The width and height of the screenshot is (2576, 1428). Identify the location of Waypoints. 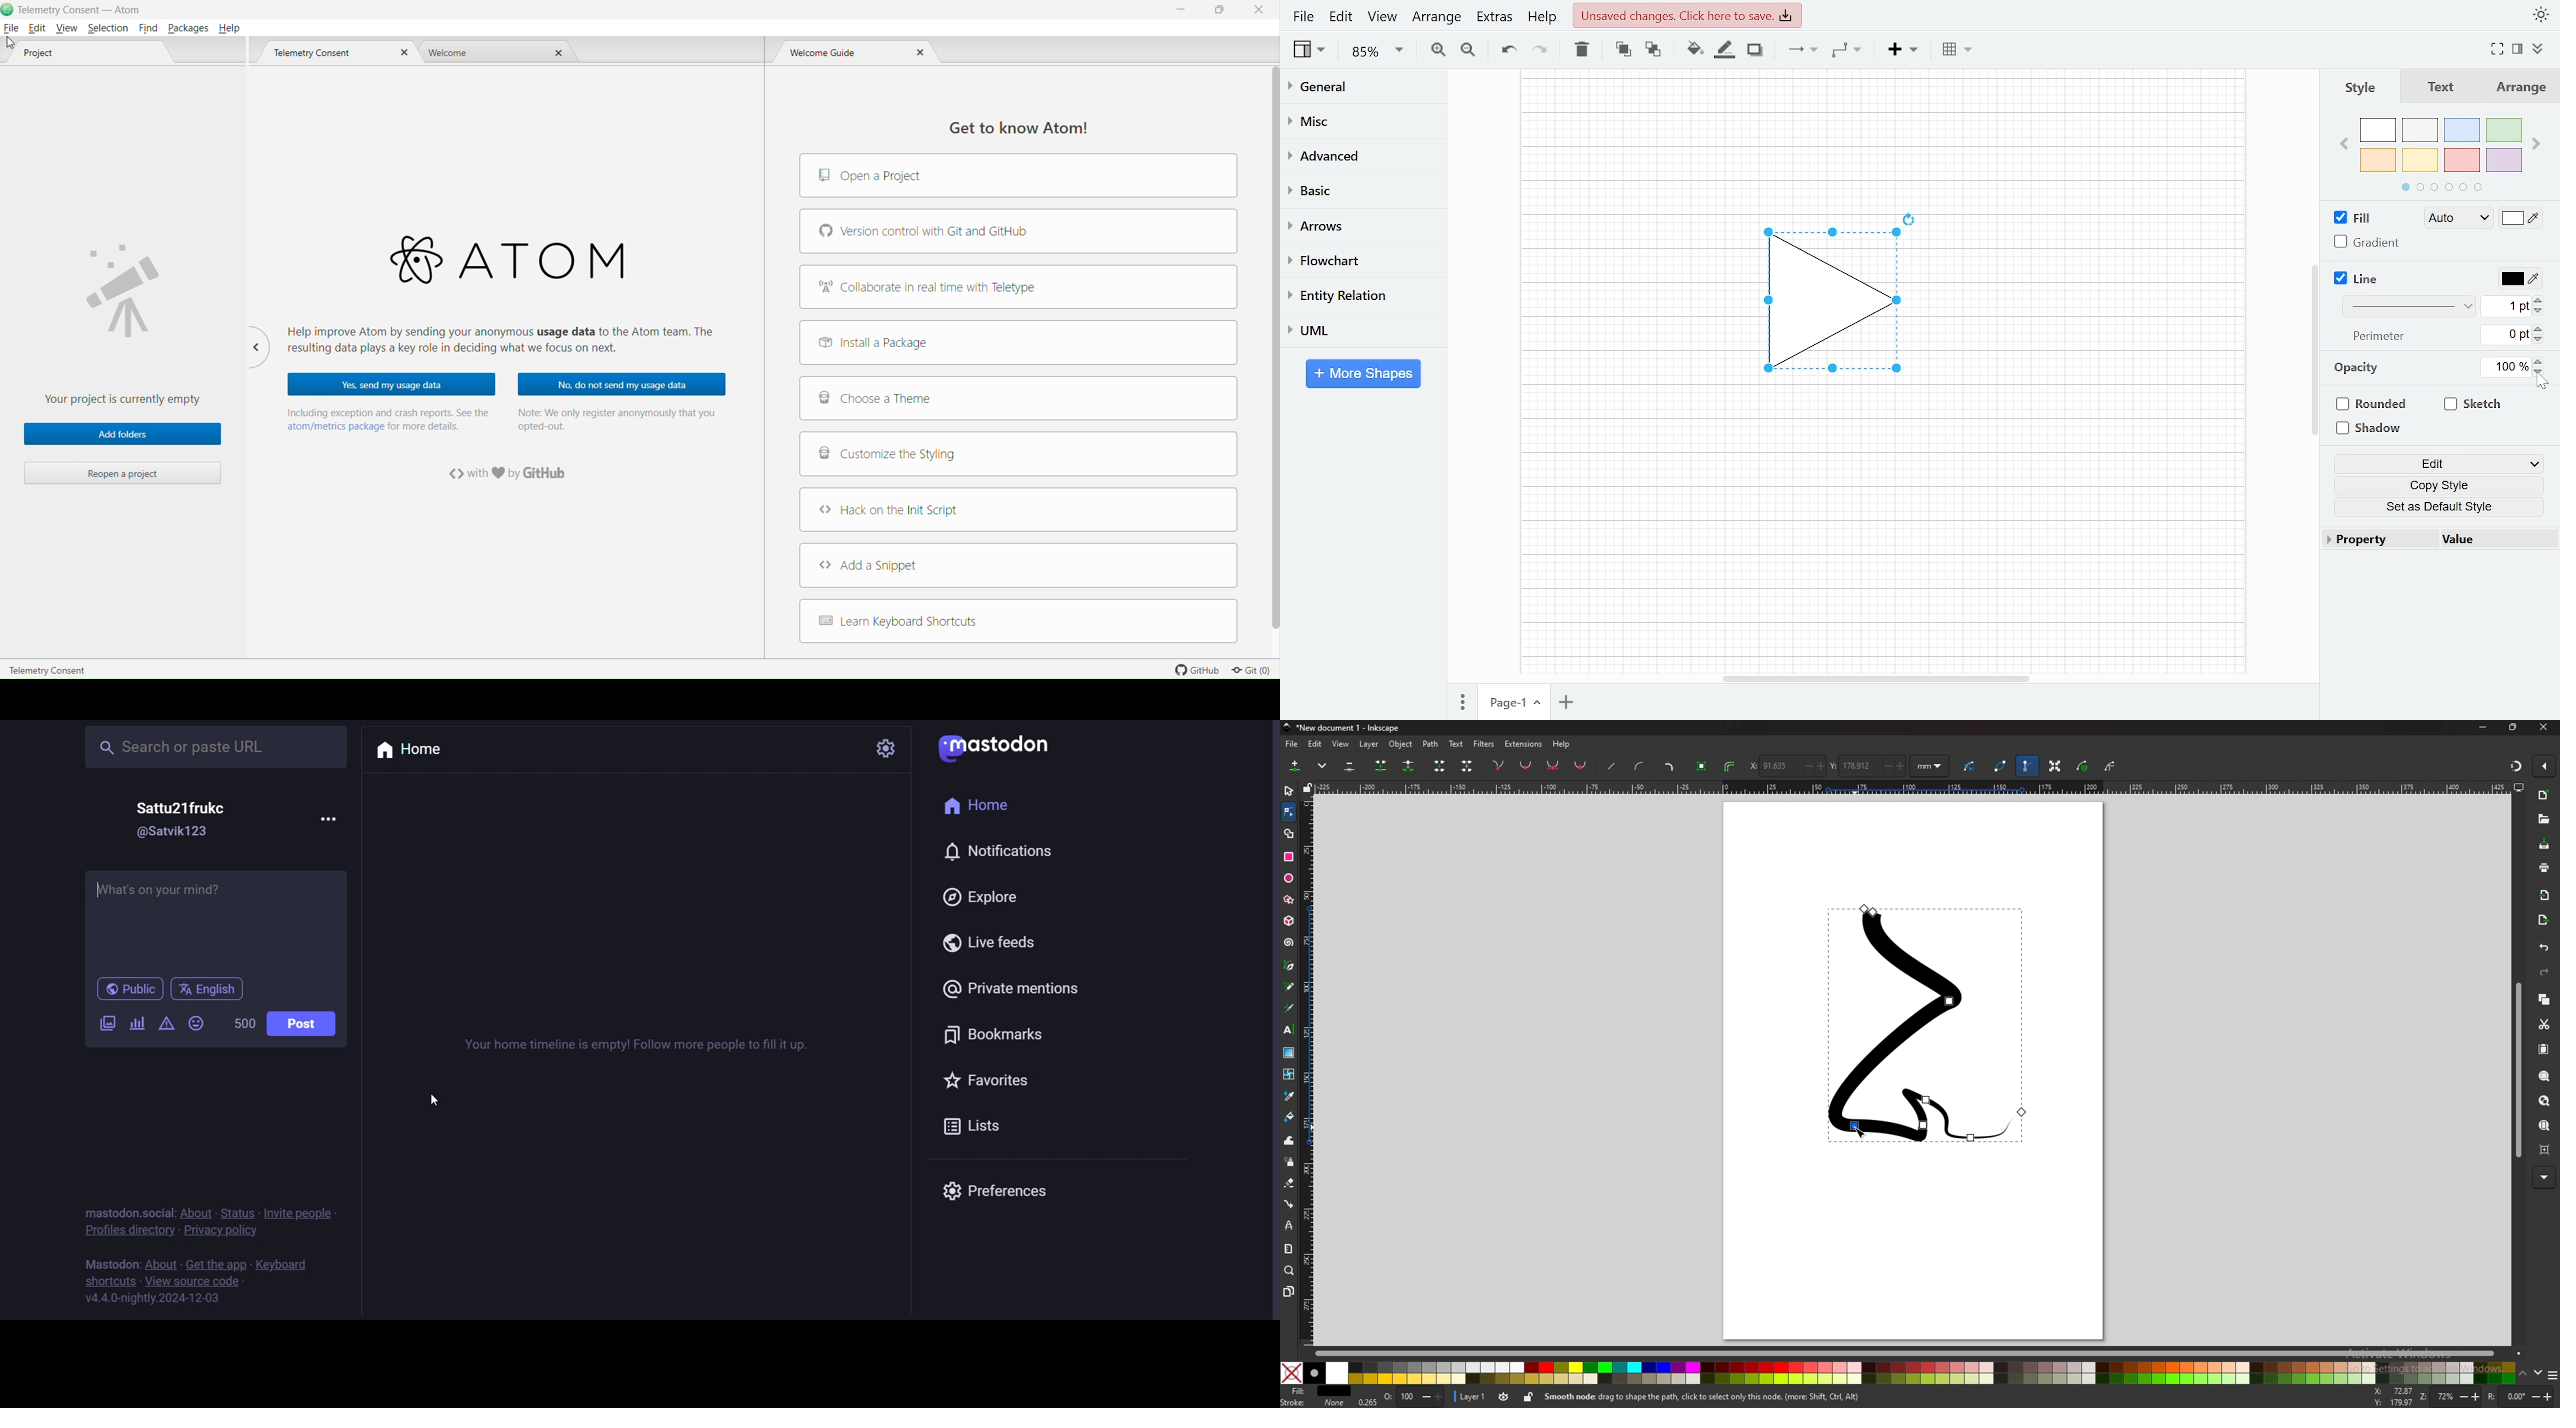
(1848, 49).